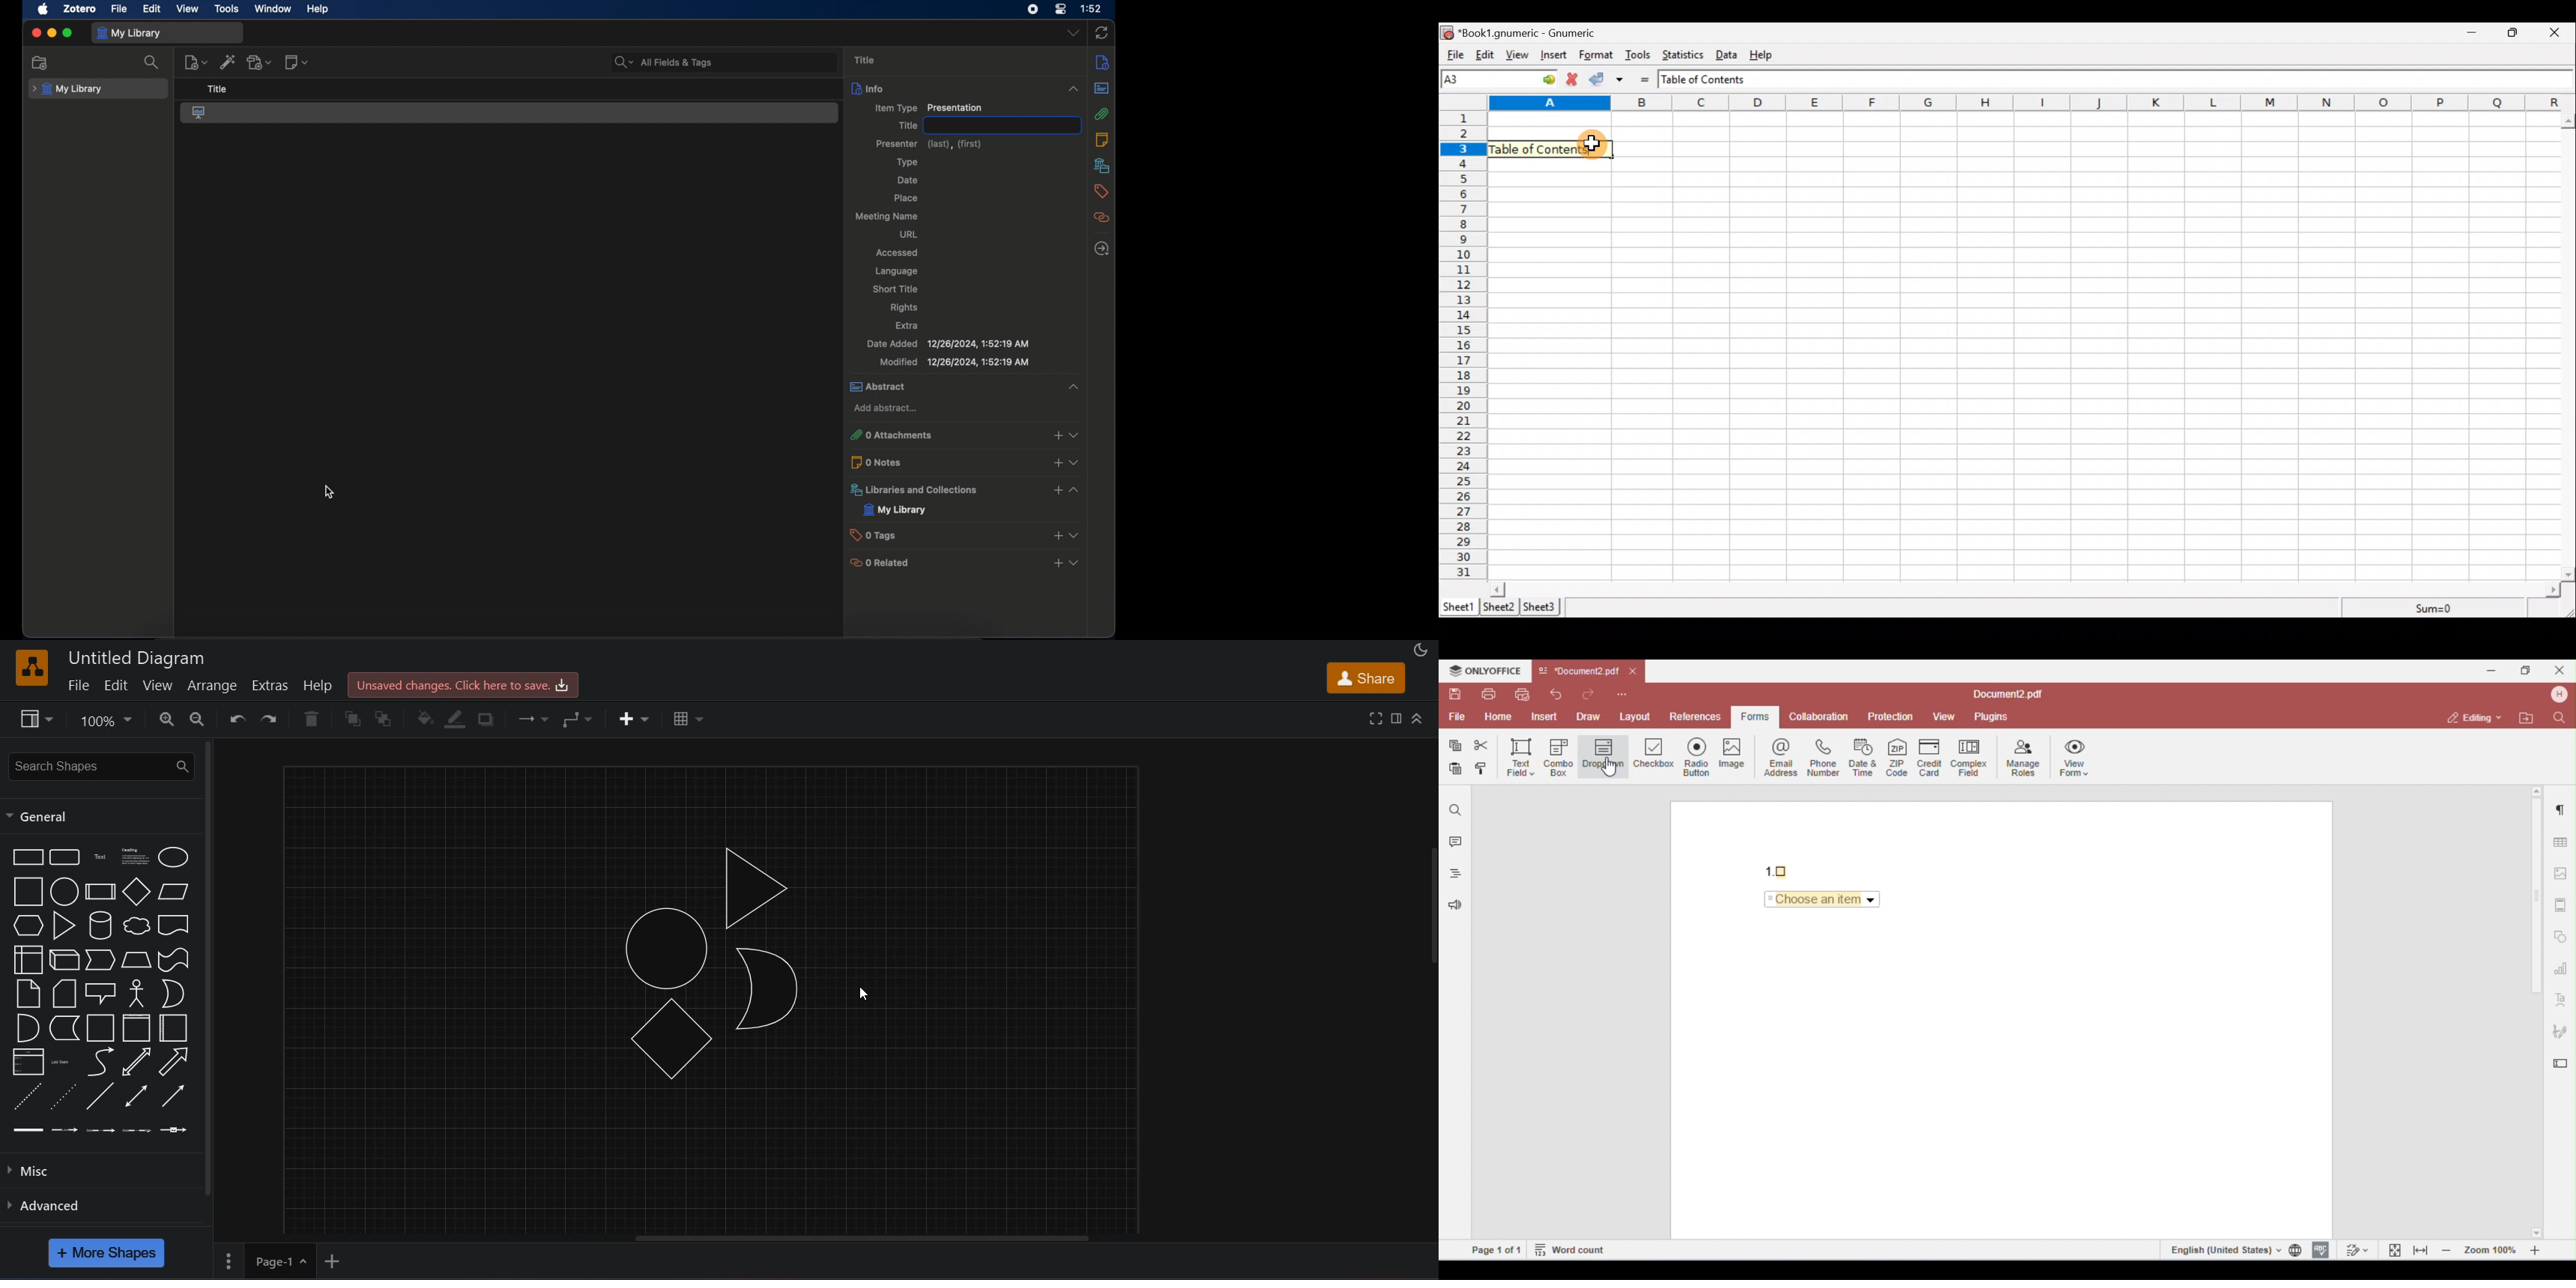 The width and height of the screenshot is (2576, 1288). I want to click on list item, so click(64, 1062).